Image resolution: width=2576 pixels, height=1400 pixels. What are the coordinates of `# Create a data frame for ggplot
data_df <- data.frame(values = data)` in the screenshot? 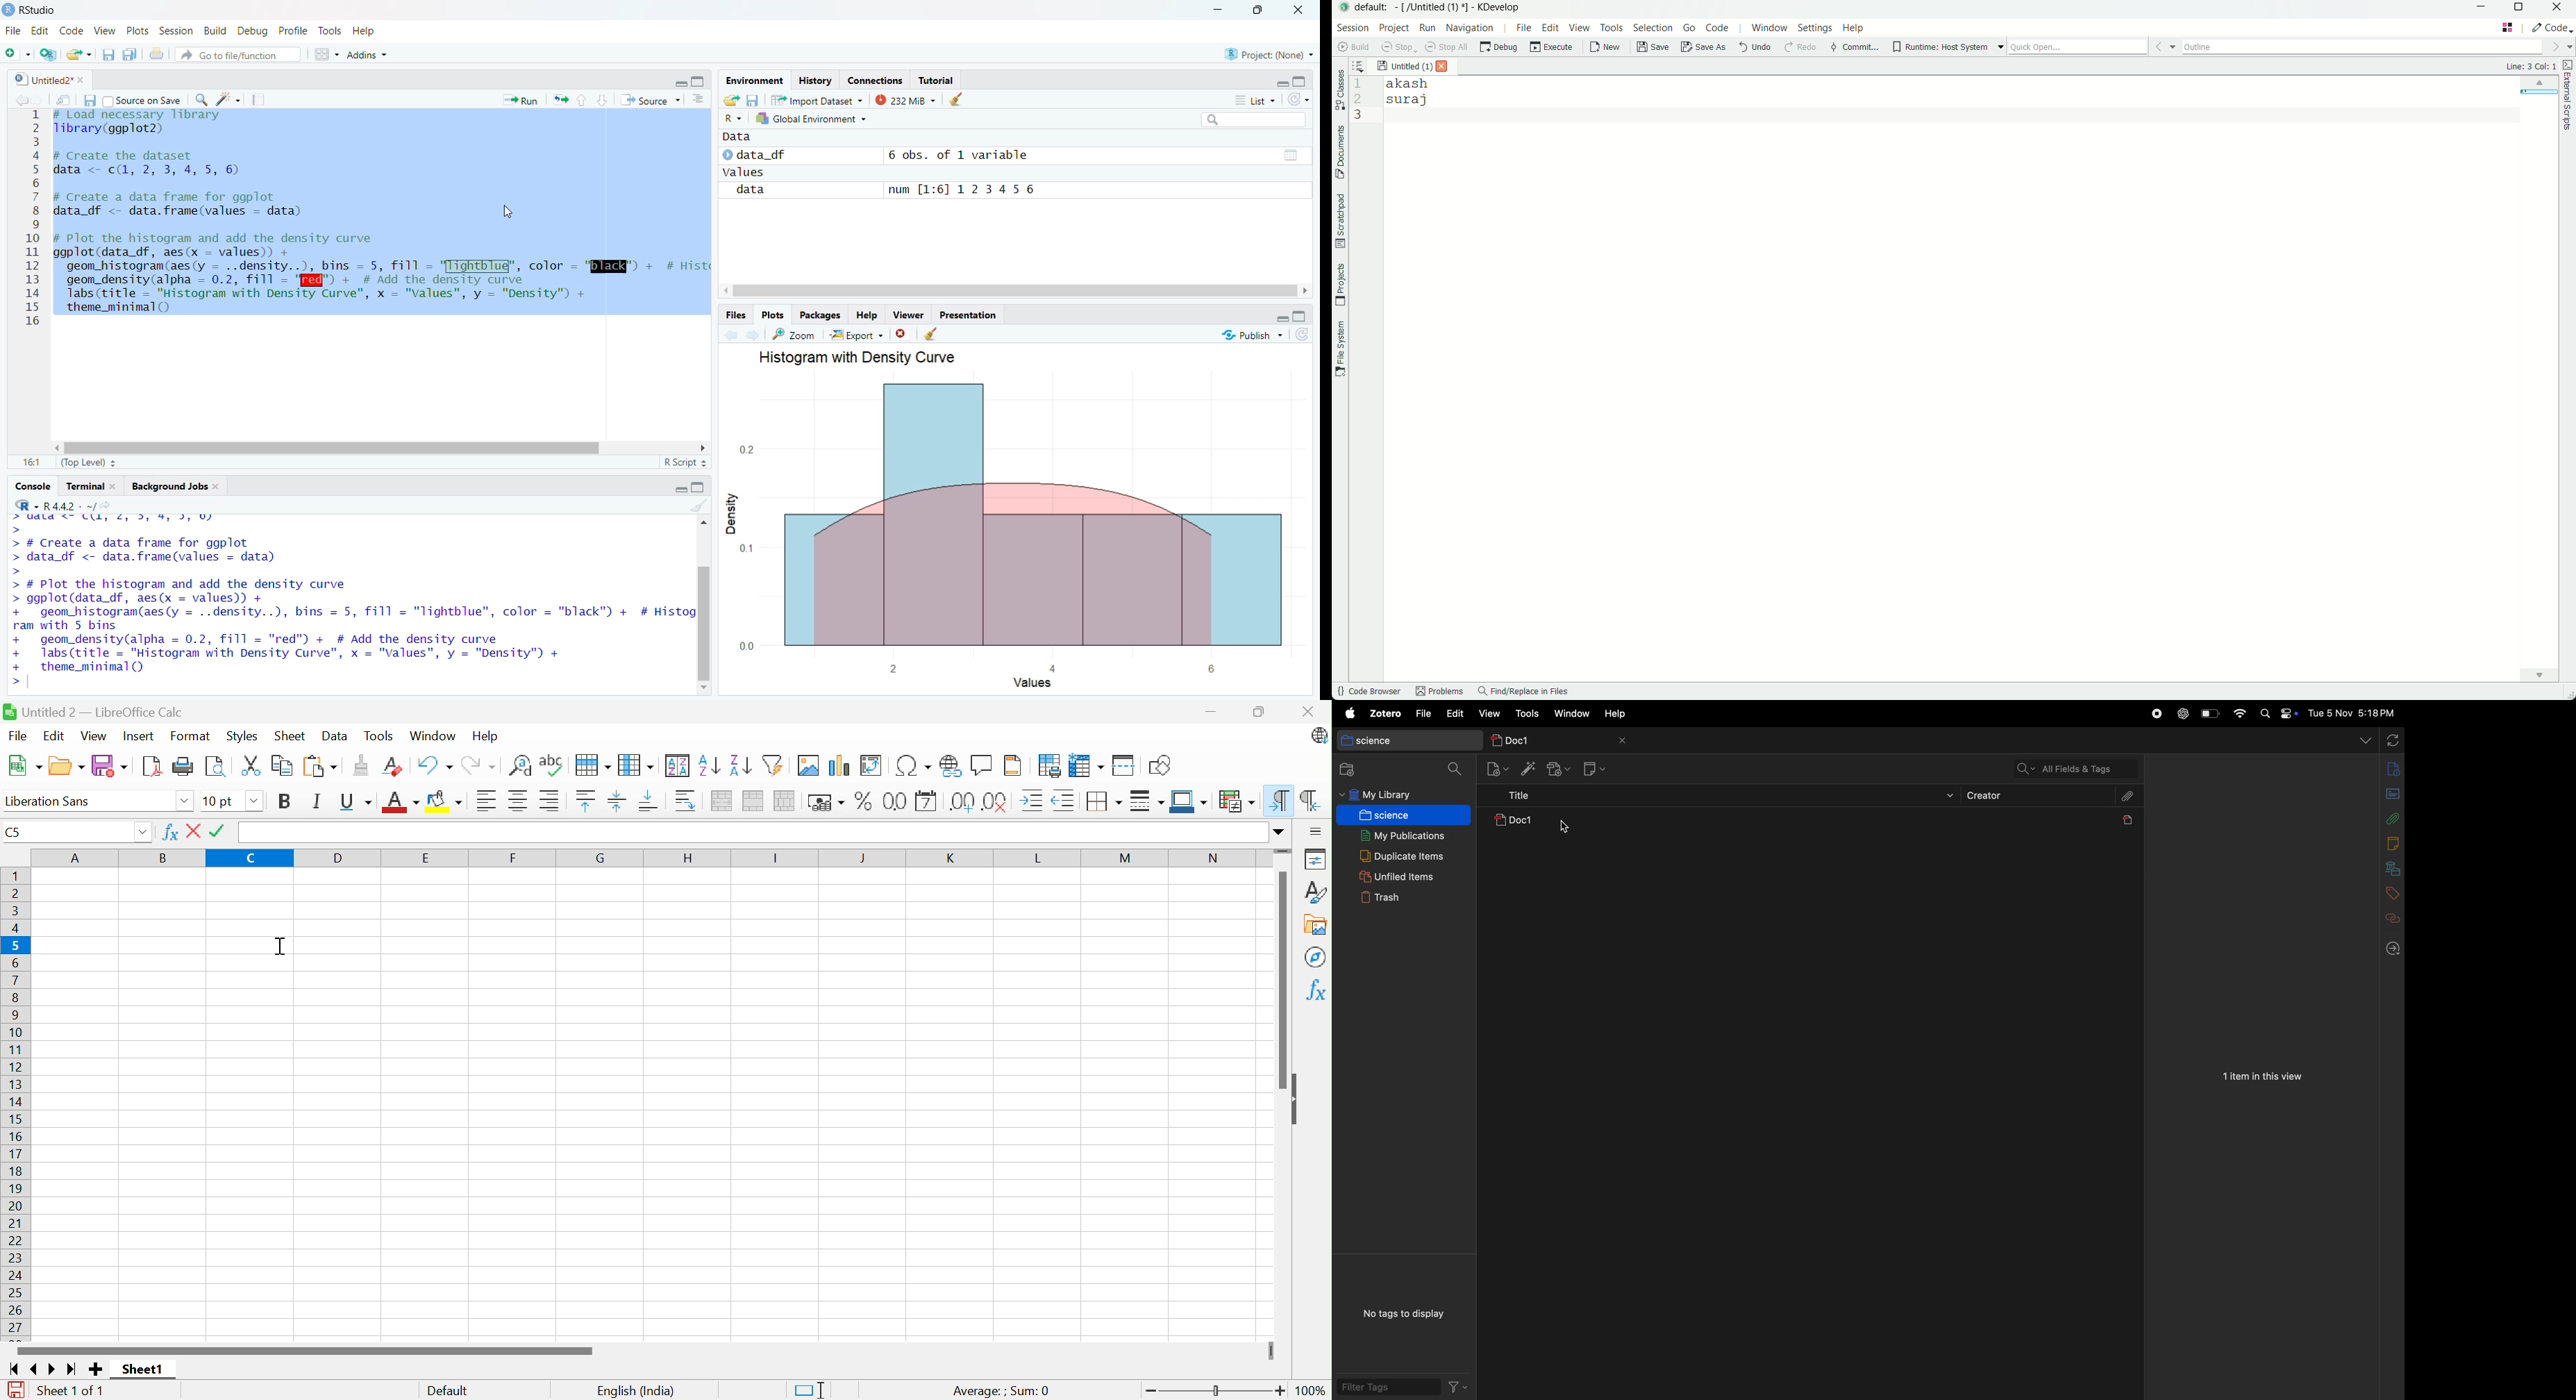 It's located at (182, 206).